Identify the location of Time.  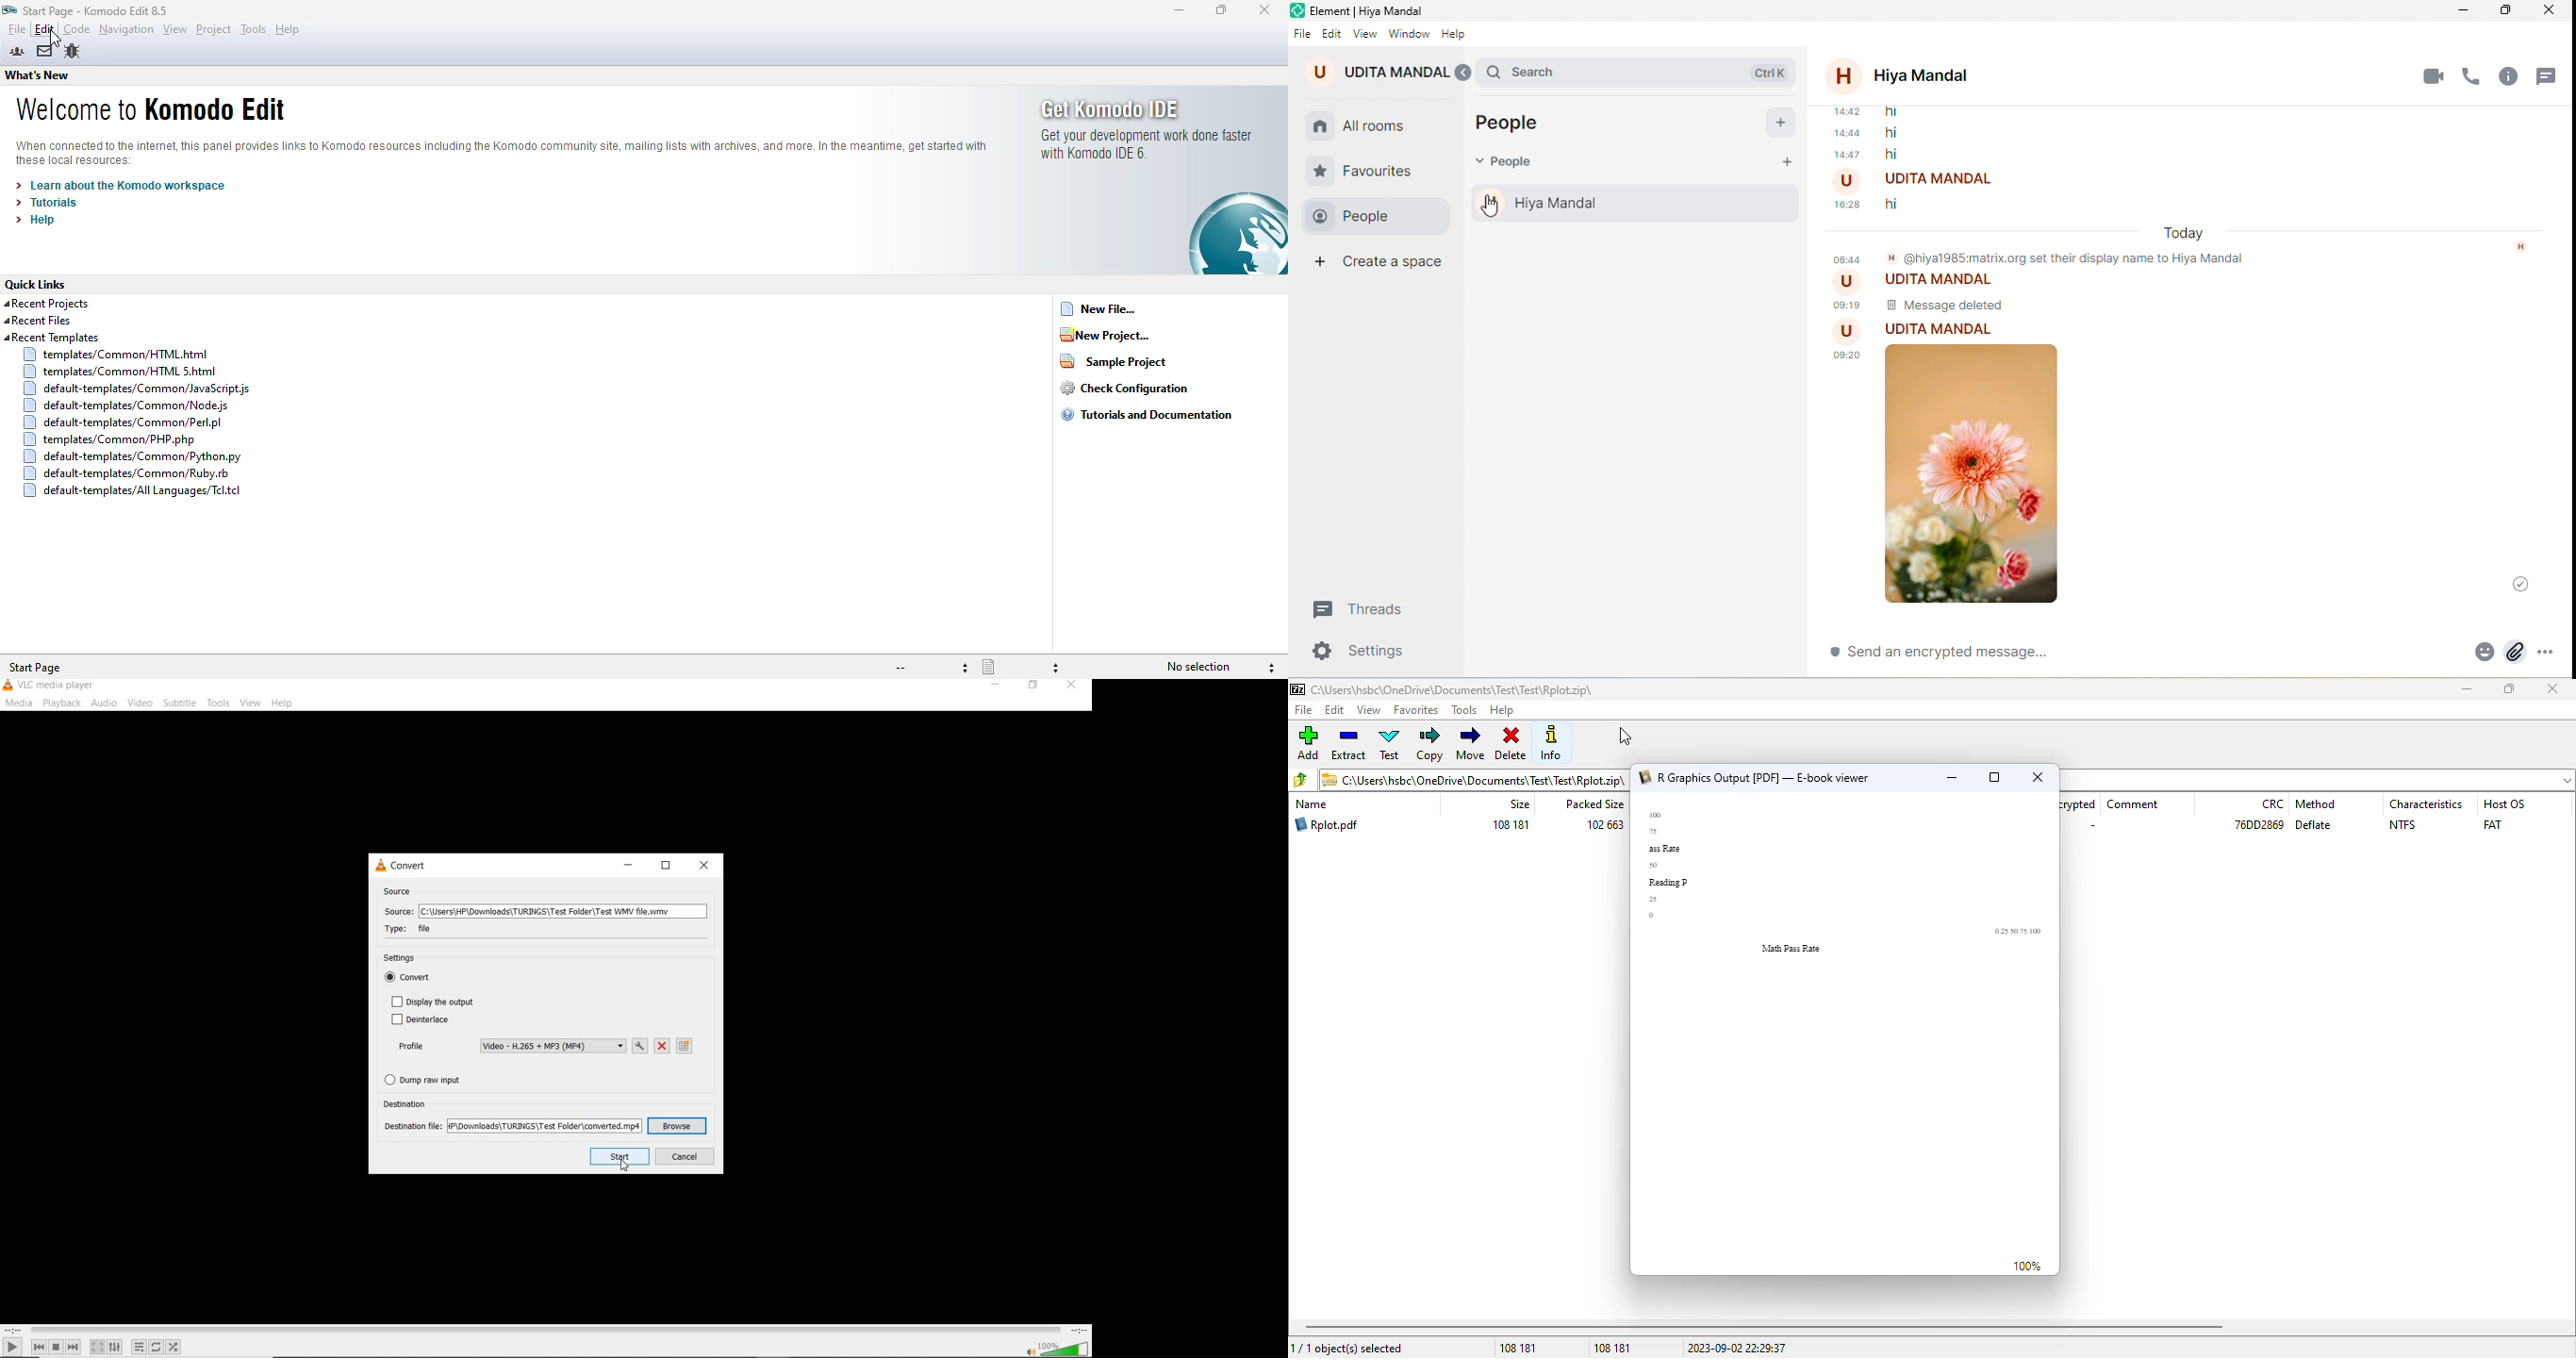
(1847, 259).